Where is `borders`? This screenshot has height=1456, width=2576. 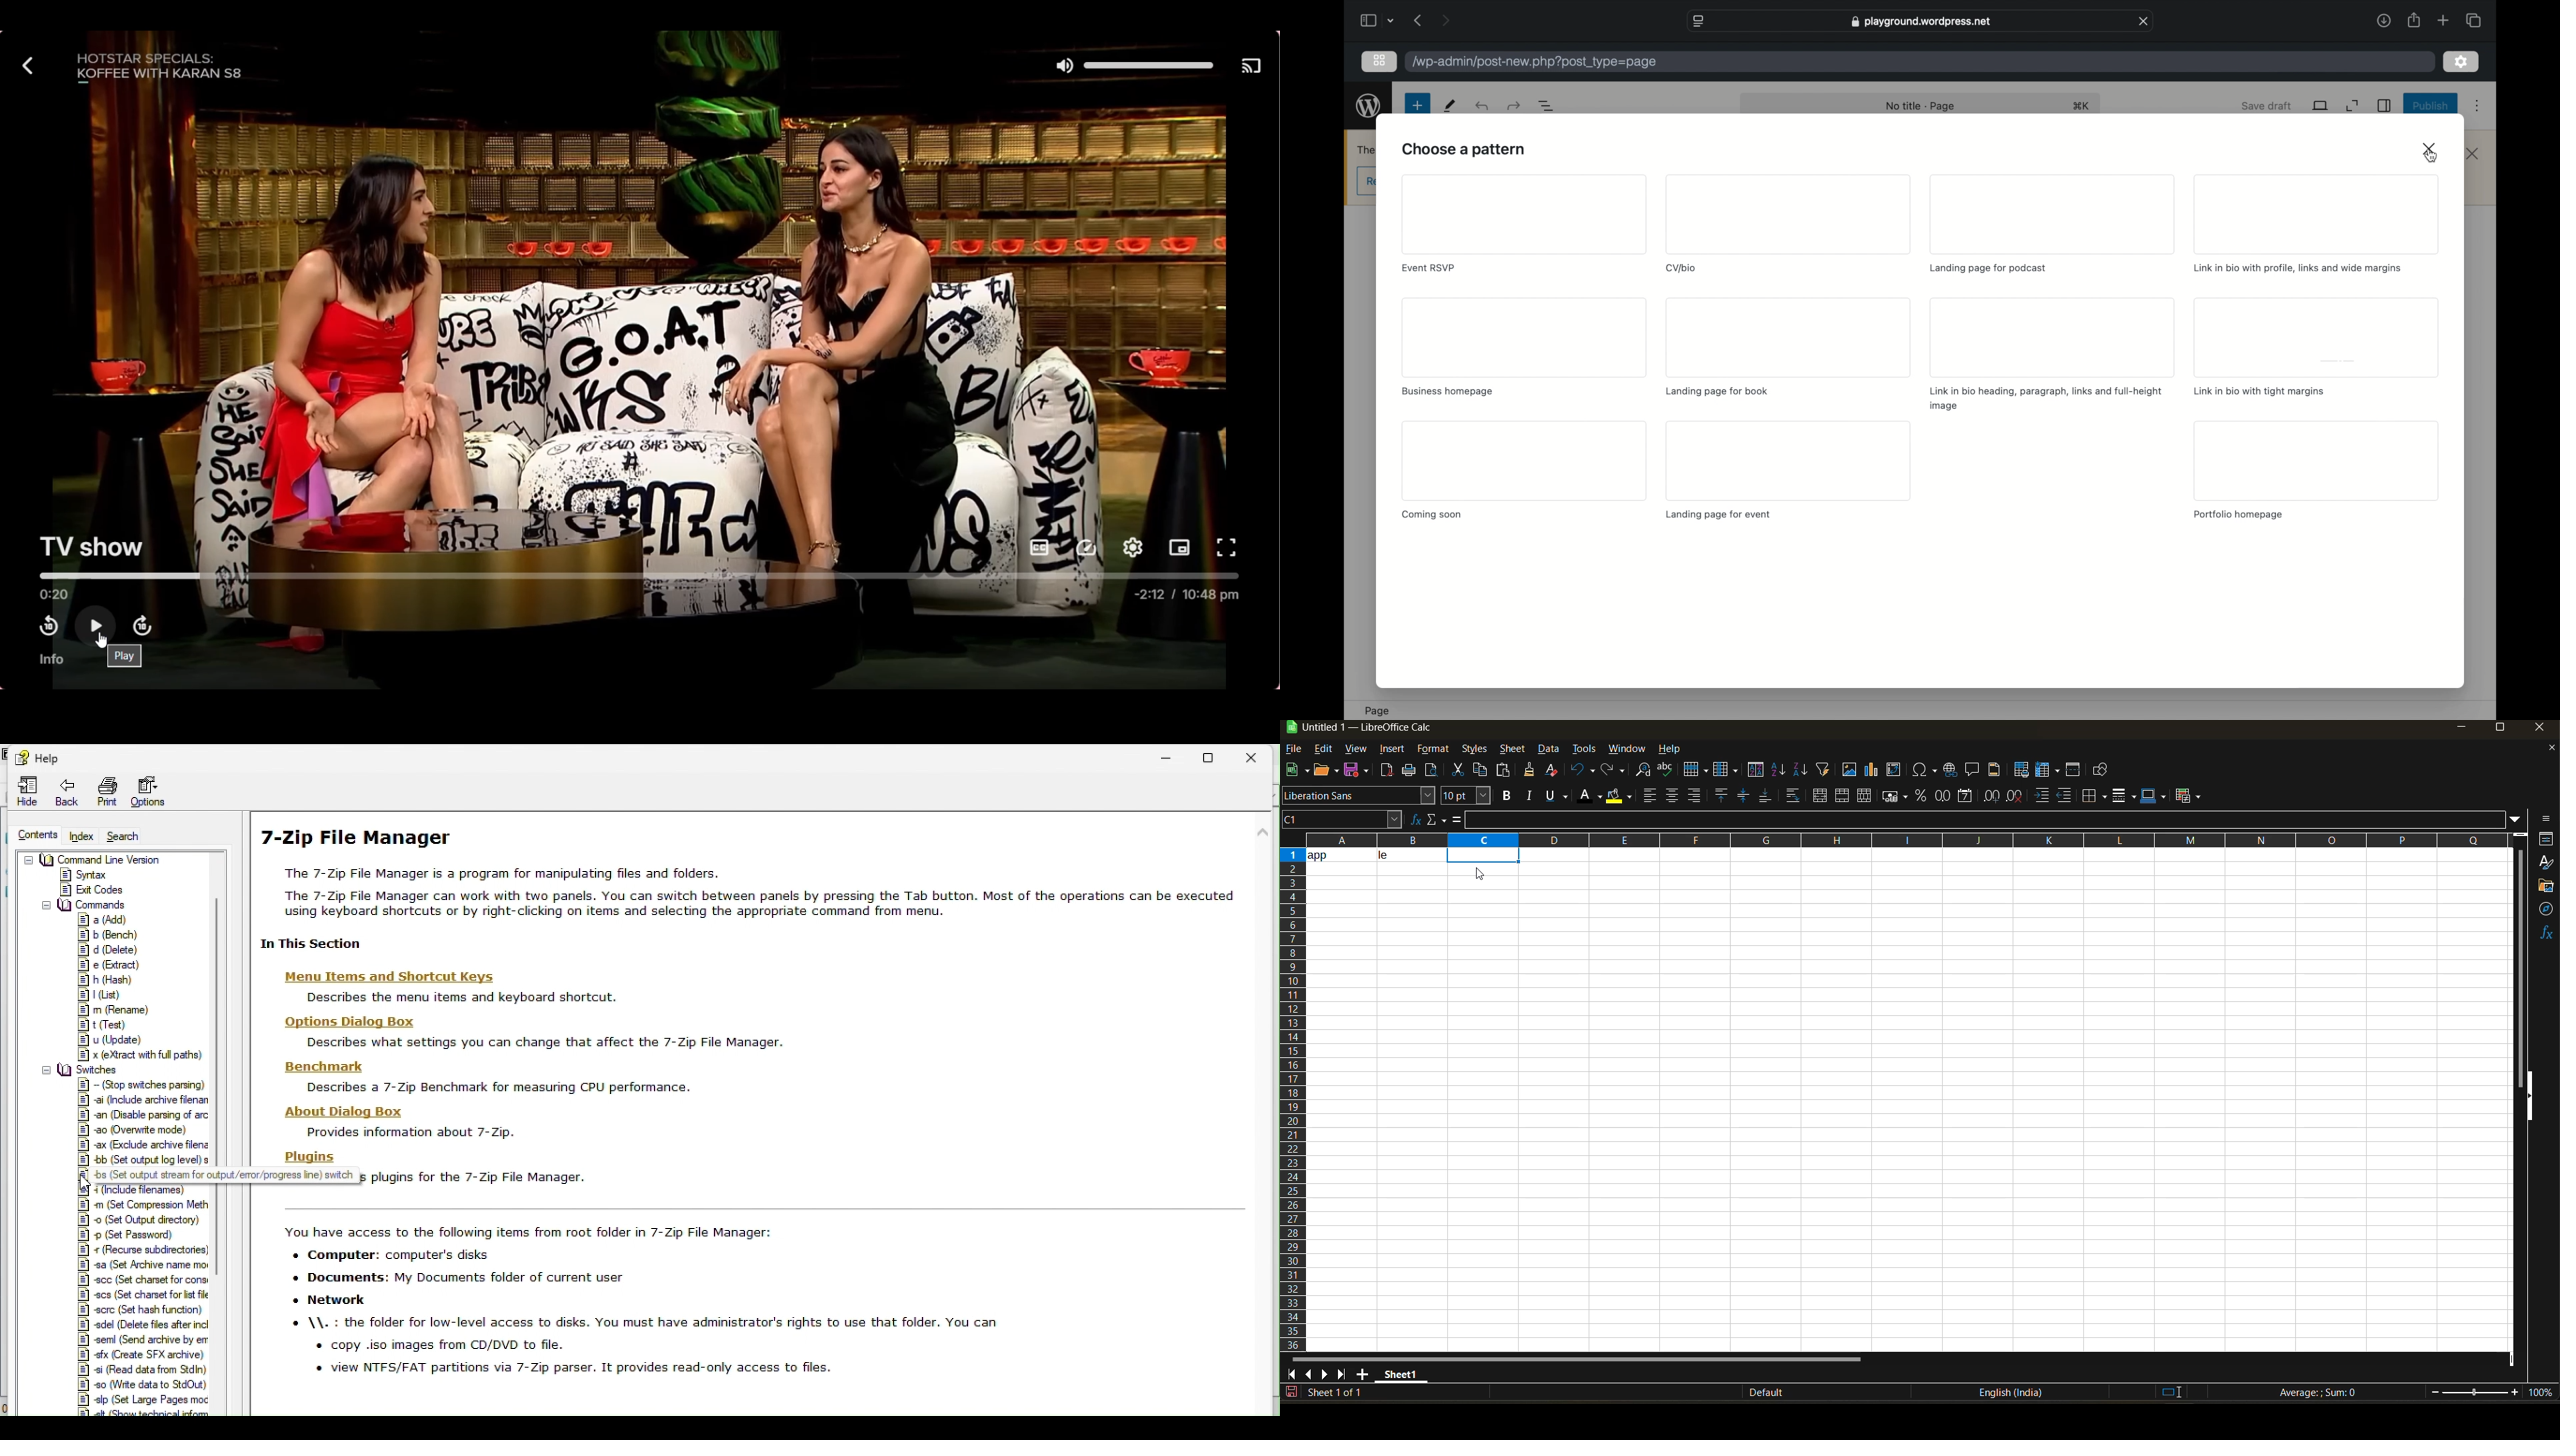
borders is located at coordinates (2095, 796).